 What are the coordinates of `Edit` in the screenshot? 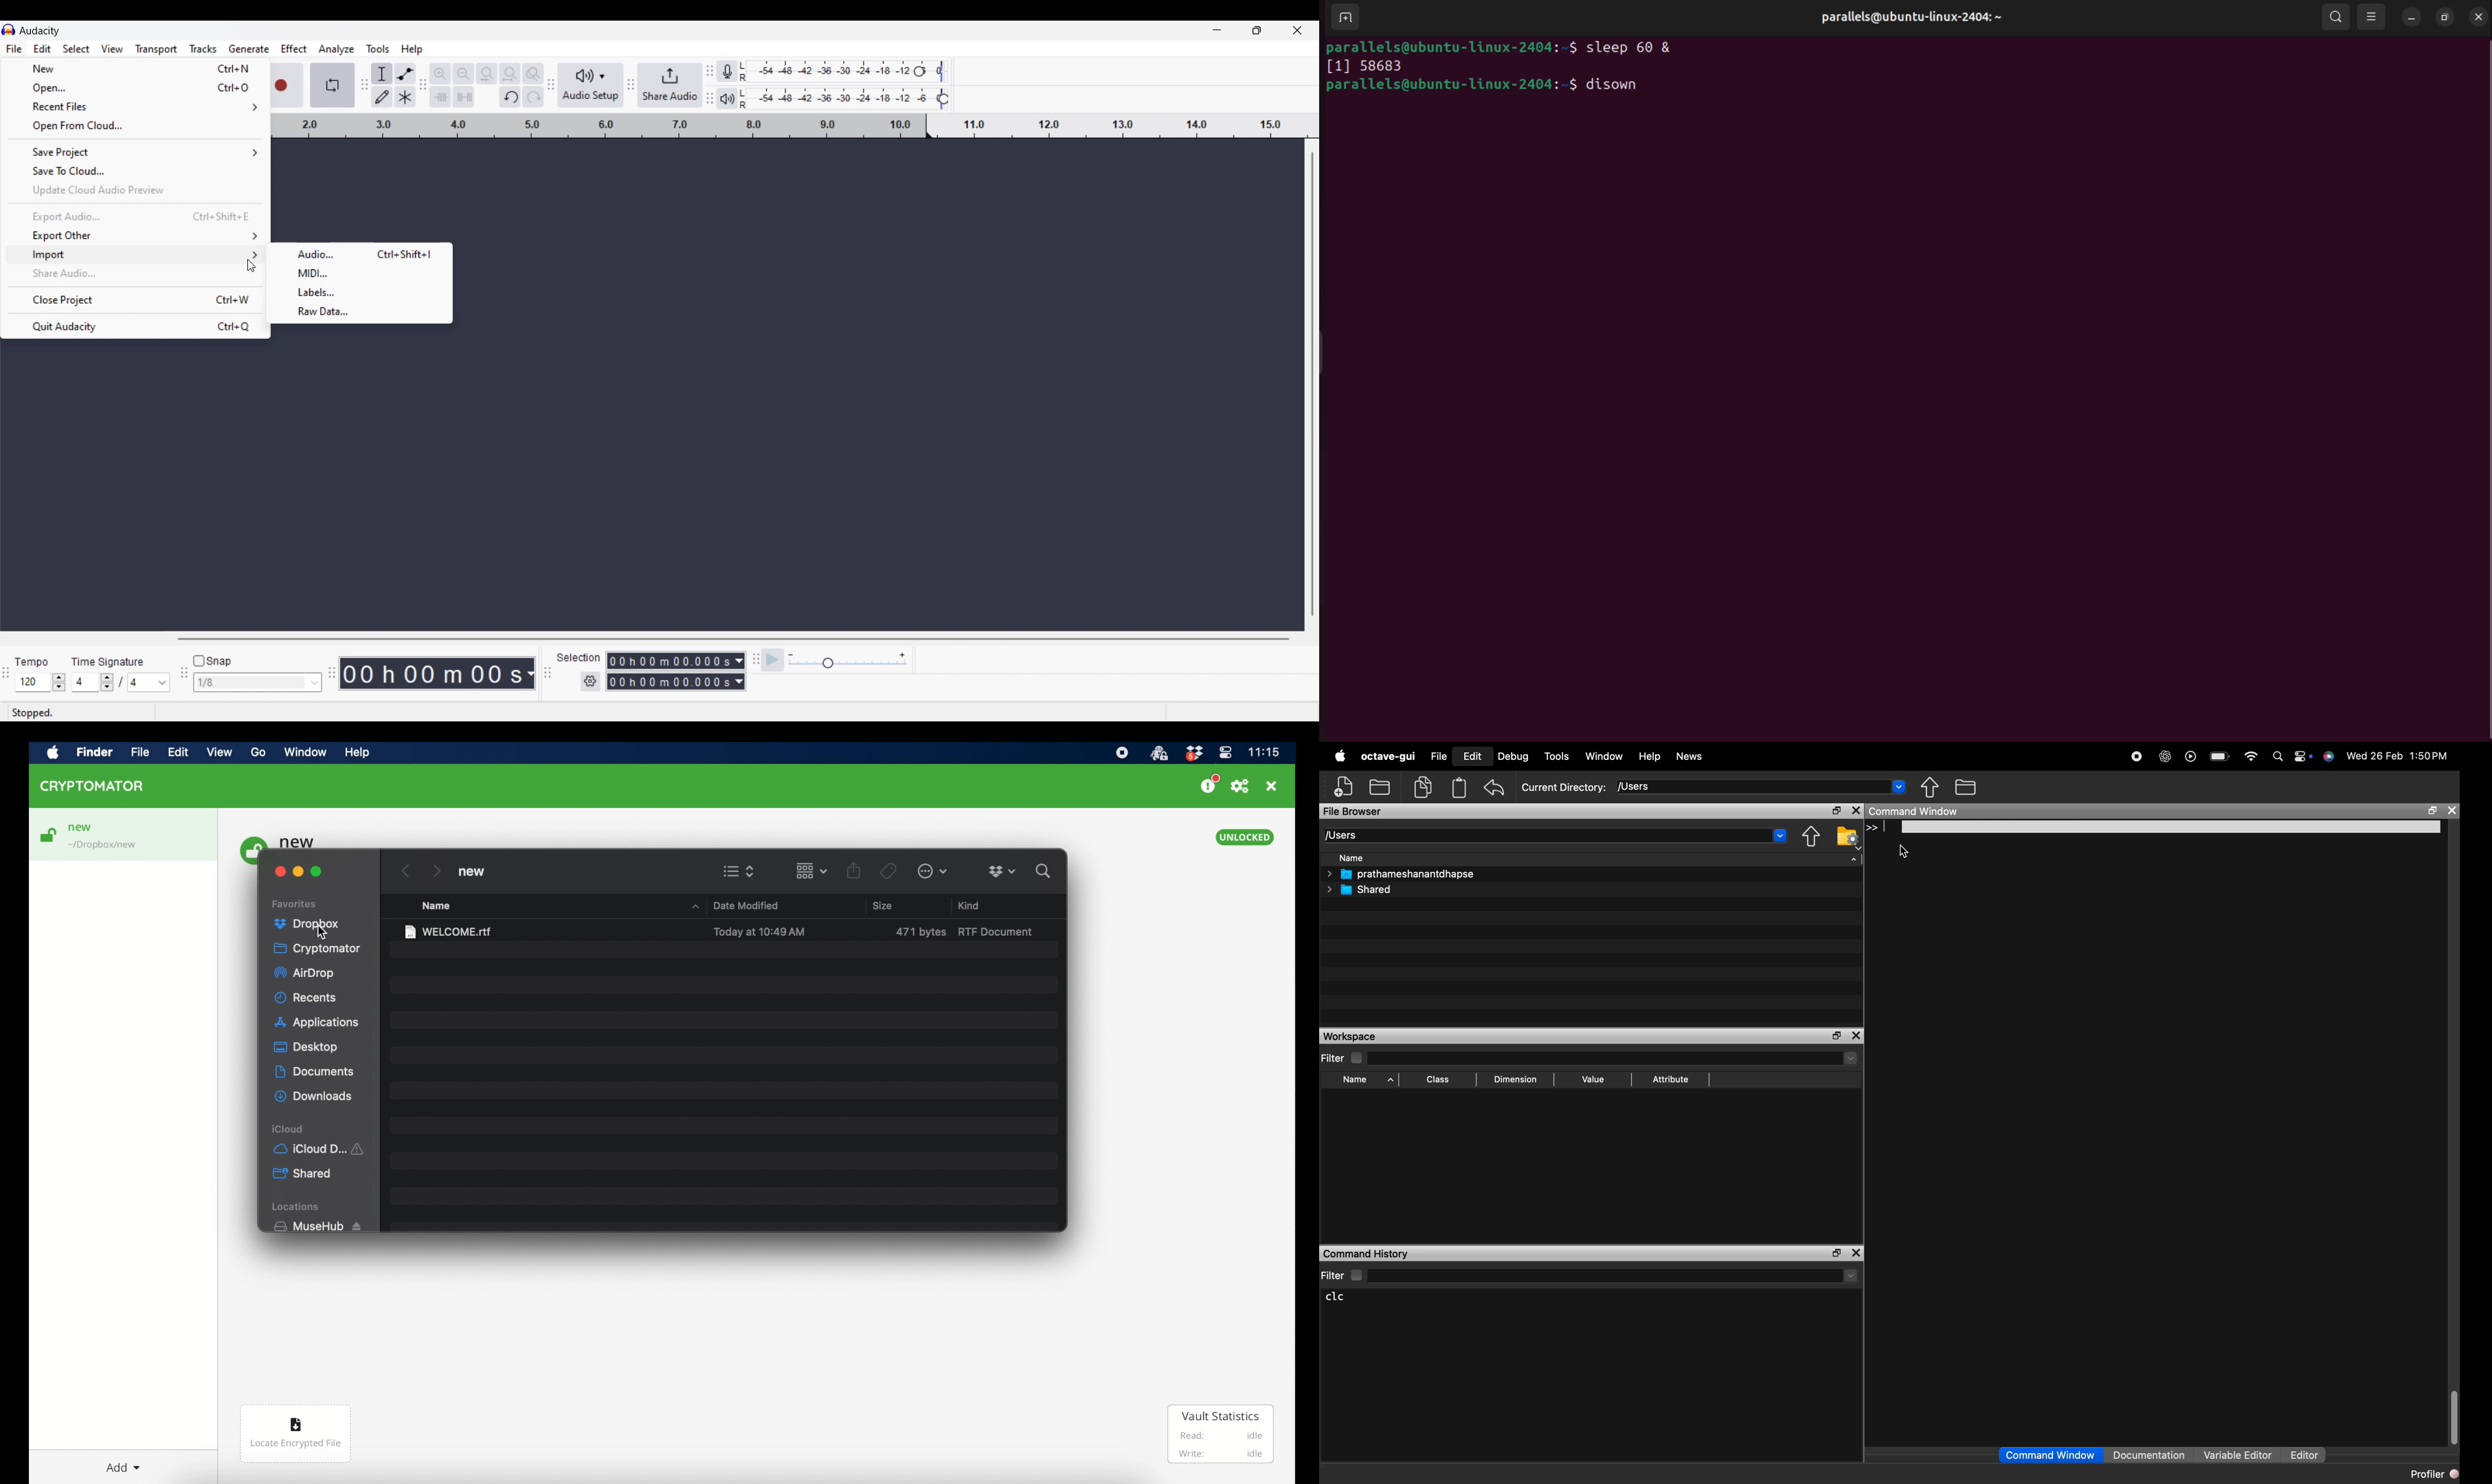 It's located at (1472, 756).